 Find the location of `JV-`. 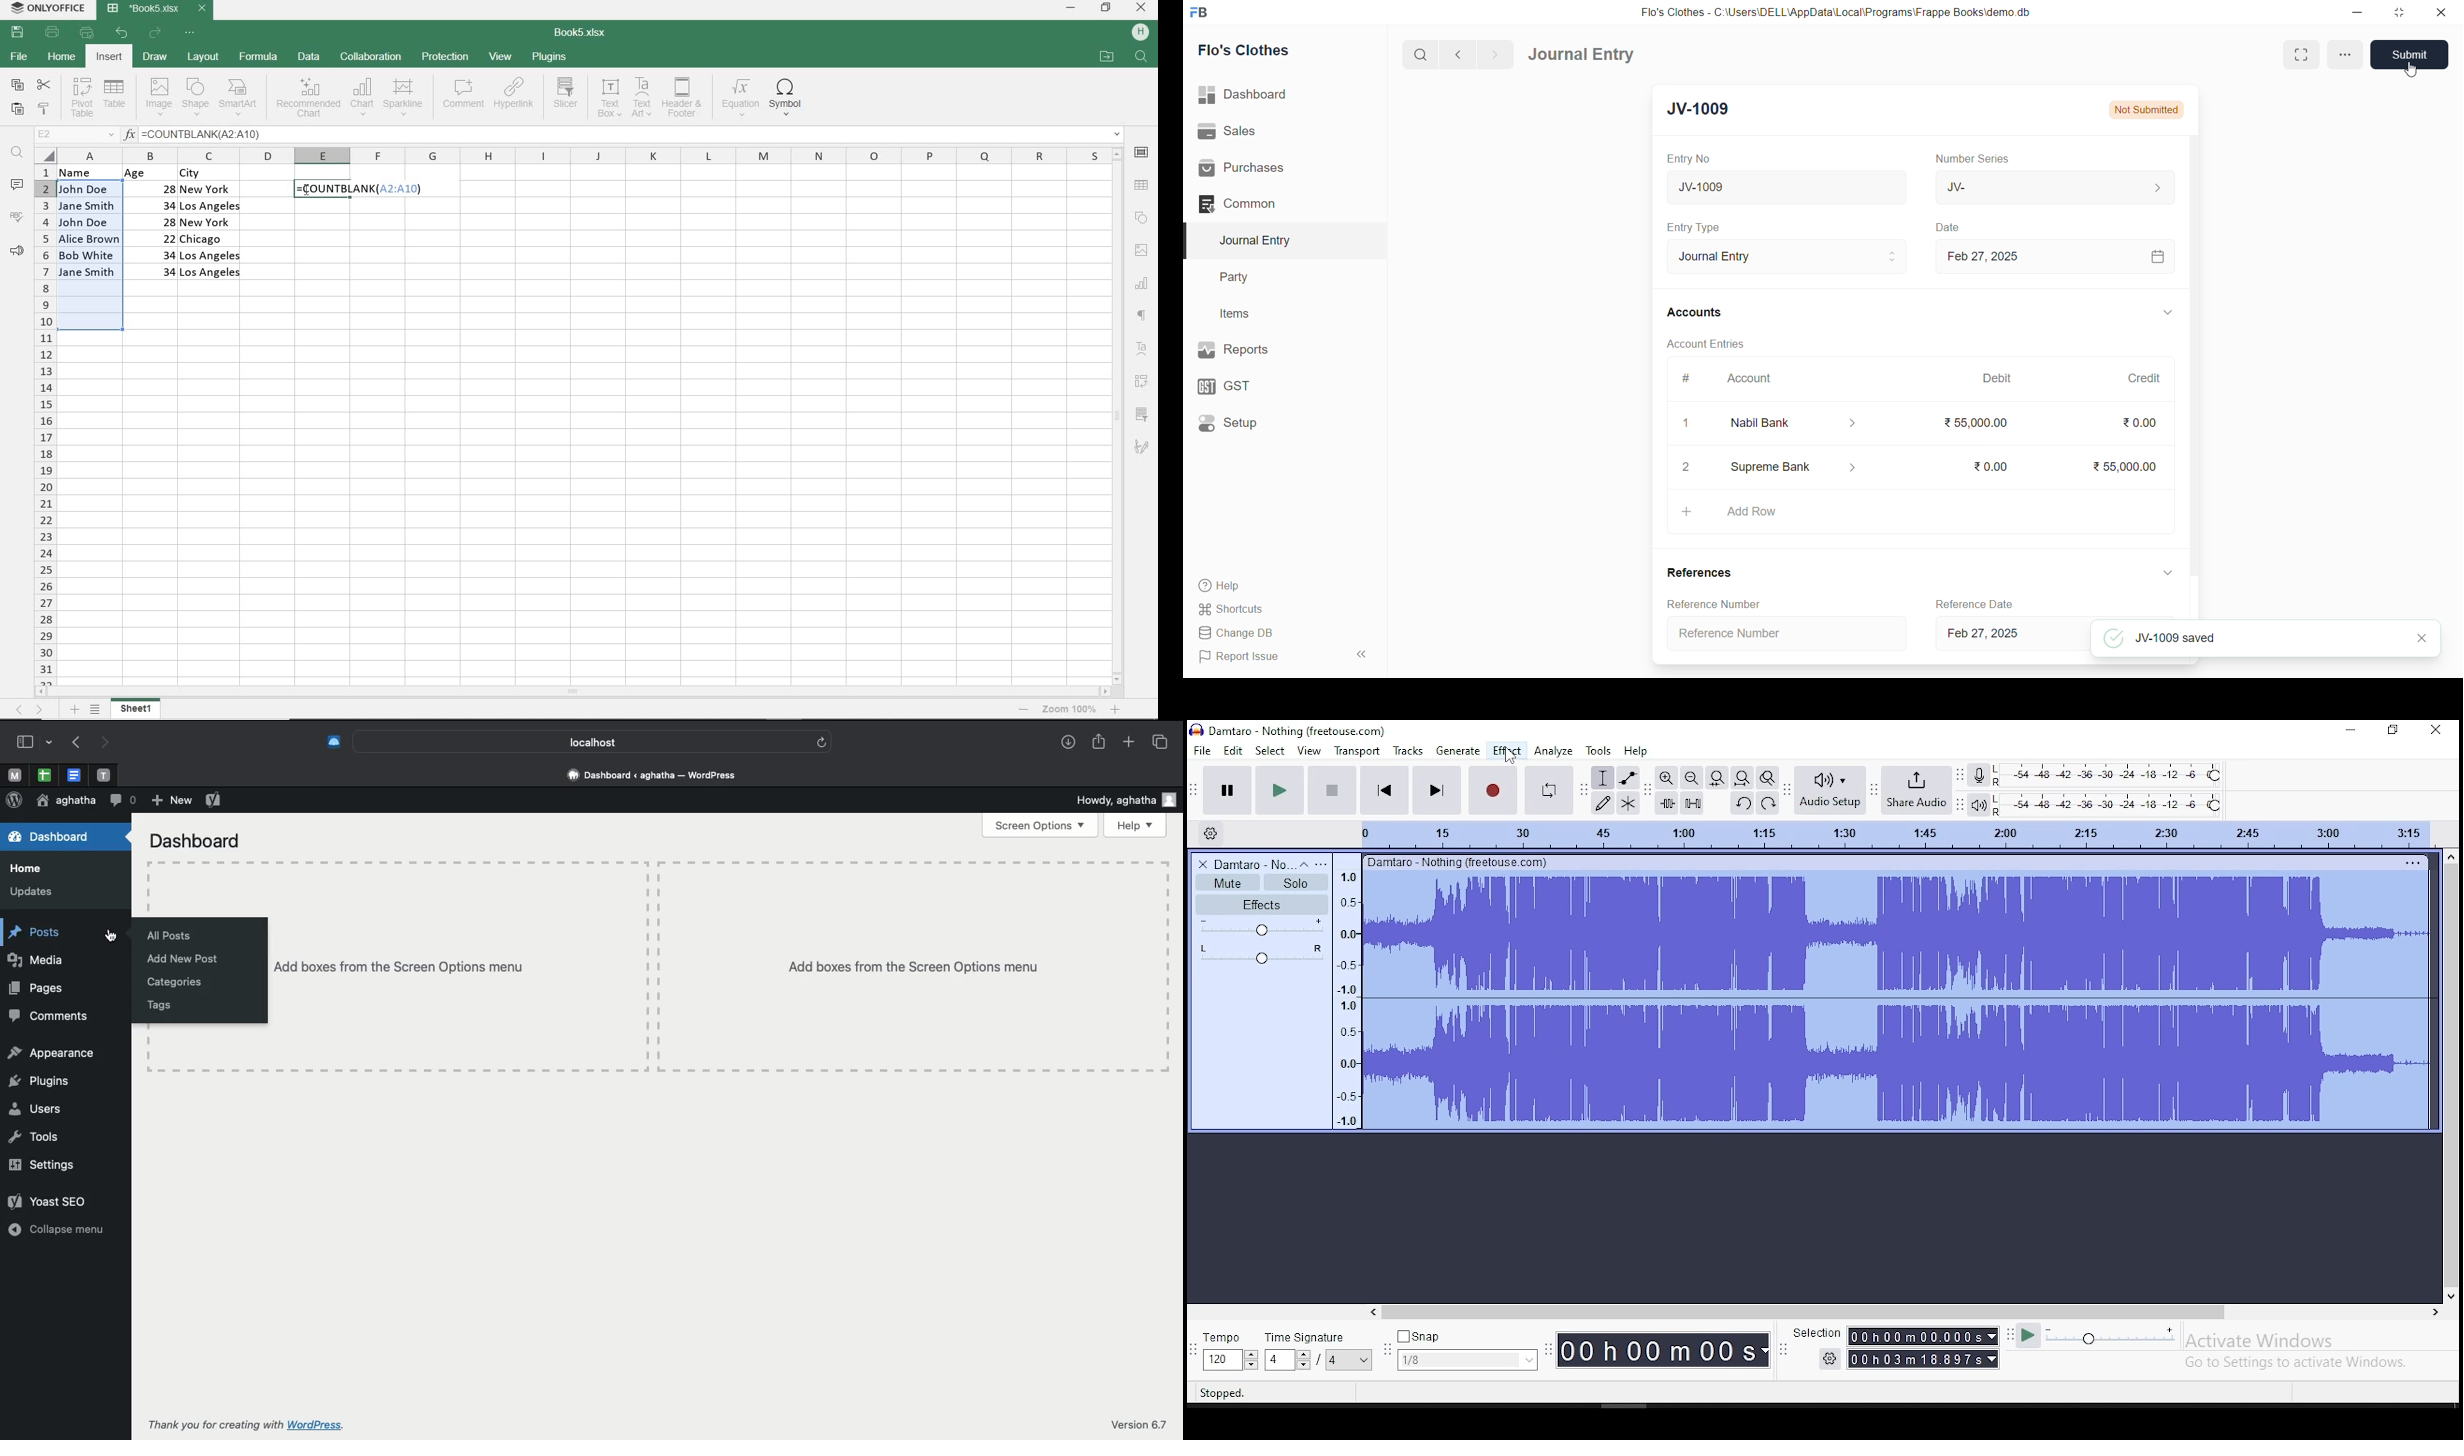

JV- is located at coordinates (2054, 185).